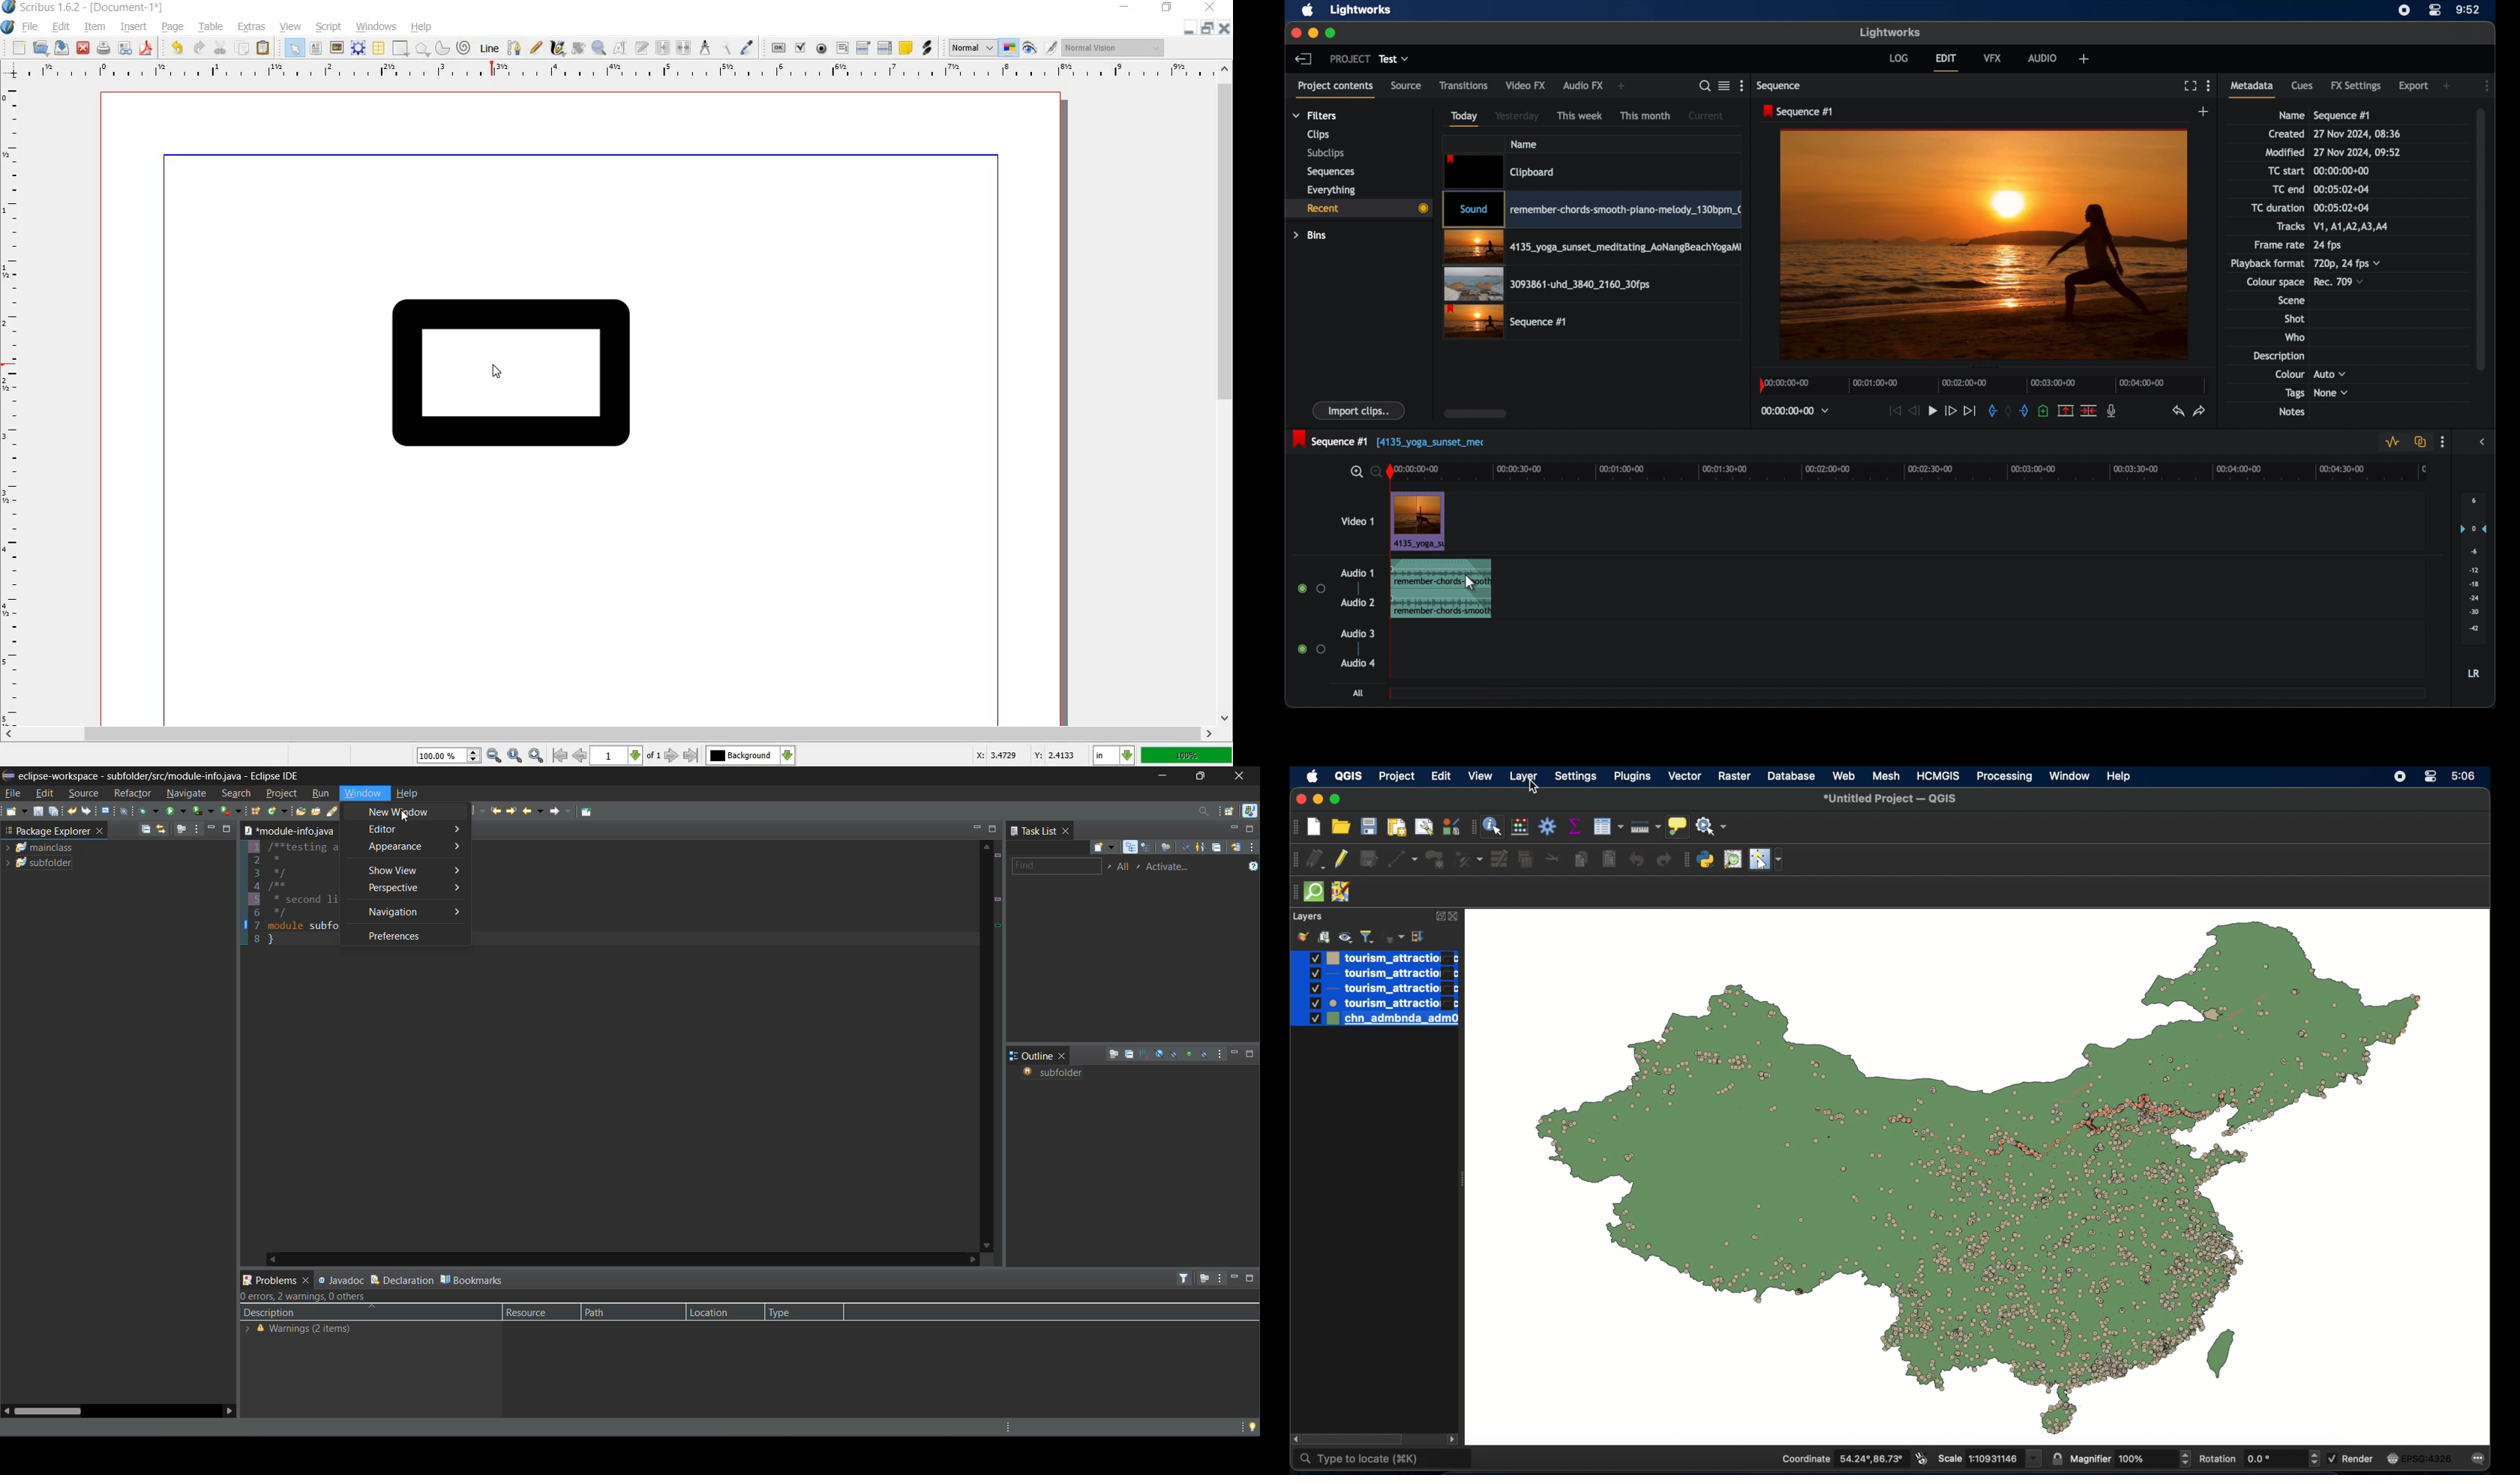 The width and height of the screenshot is (2520, 1484). What do you see at coordinates (662, 47) in the screenshot?
I see `link text frames` at bounding box center [662, 47].